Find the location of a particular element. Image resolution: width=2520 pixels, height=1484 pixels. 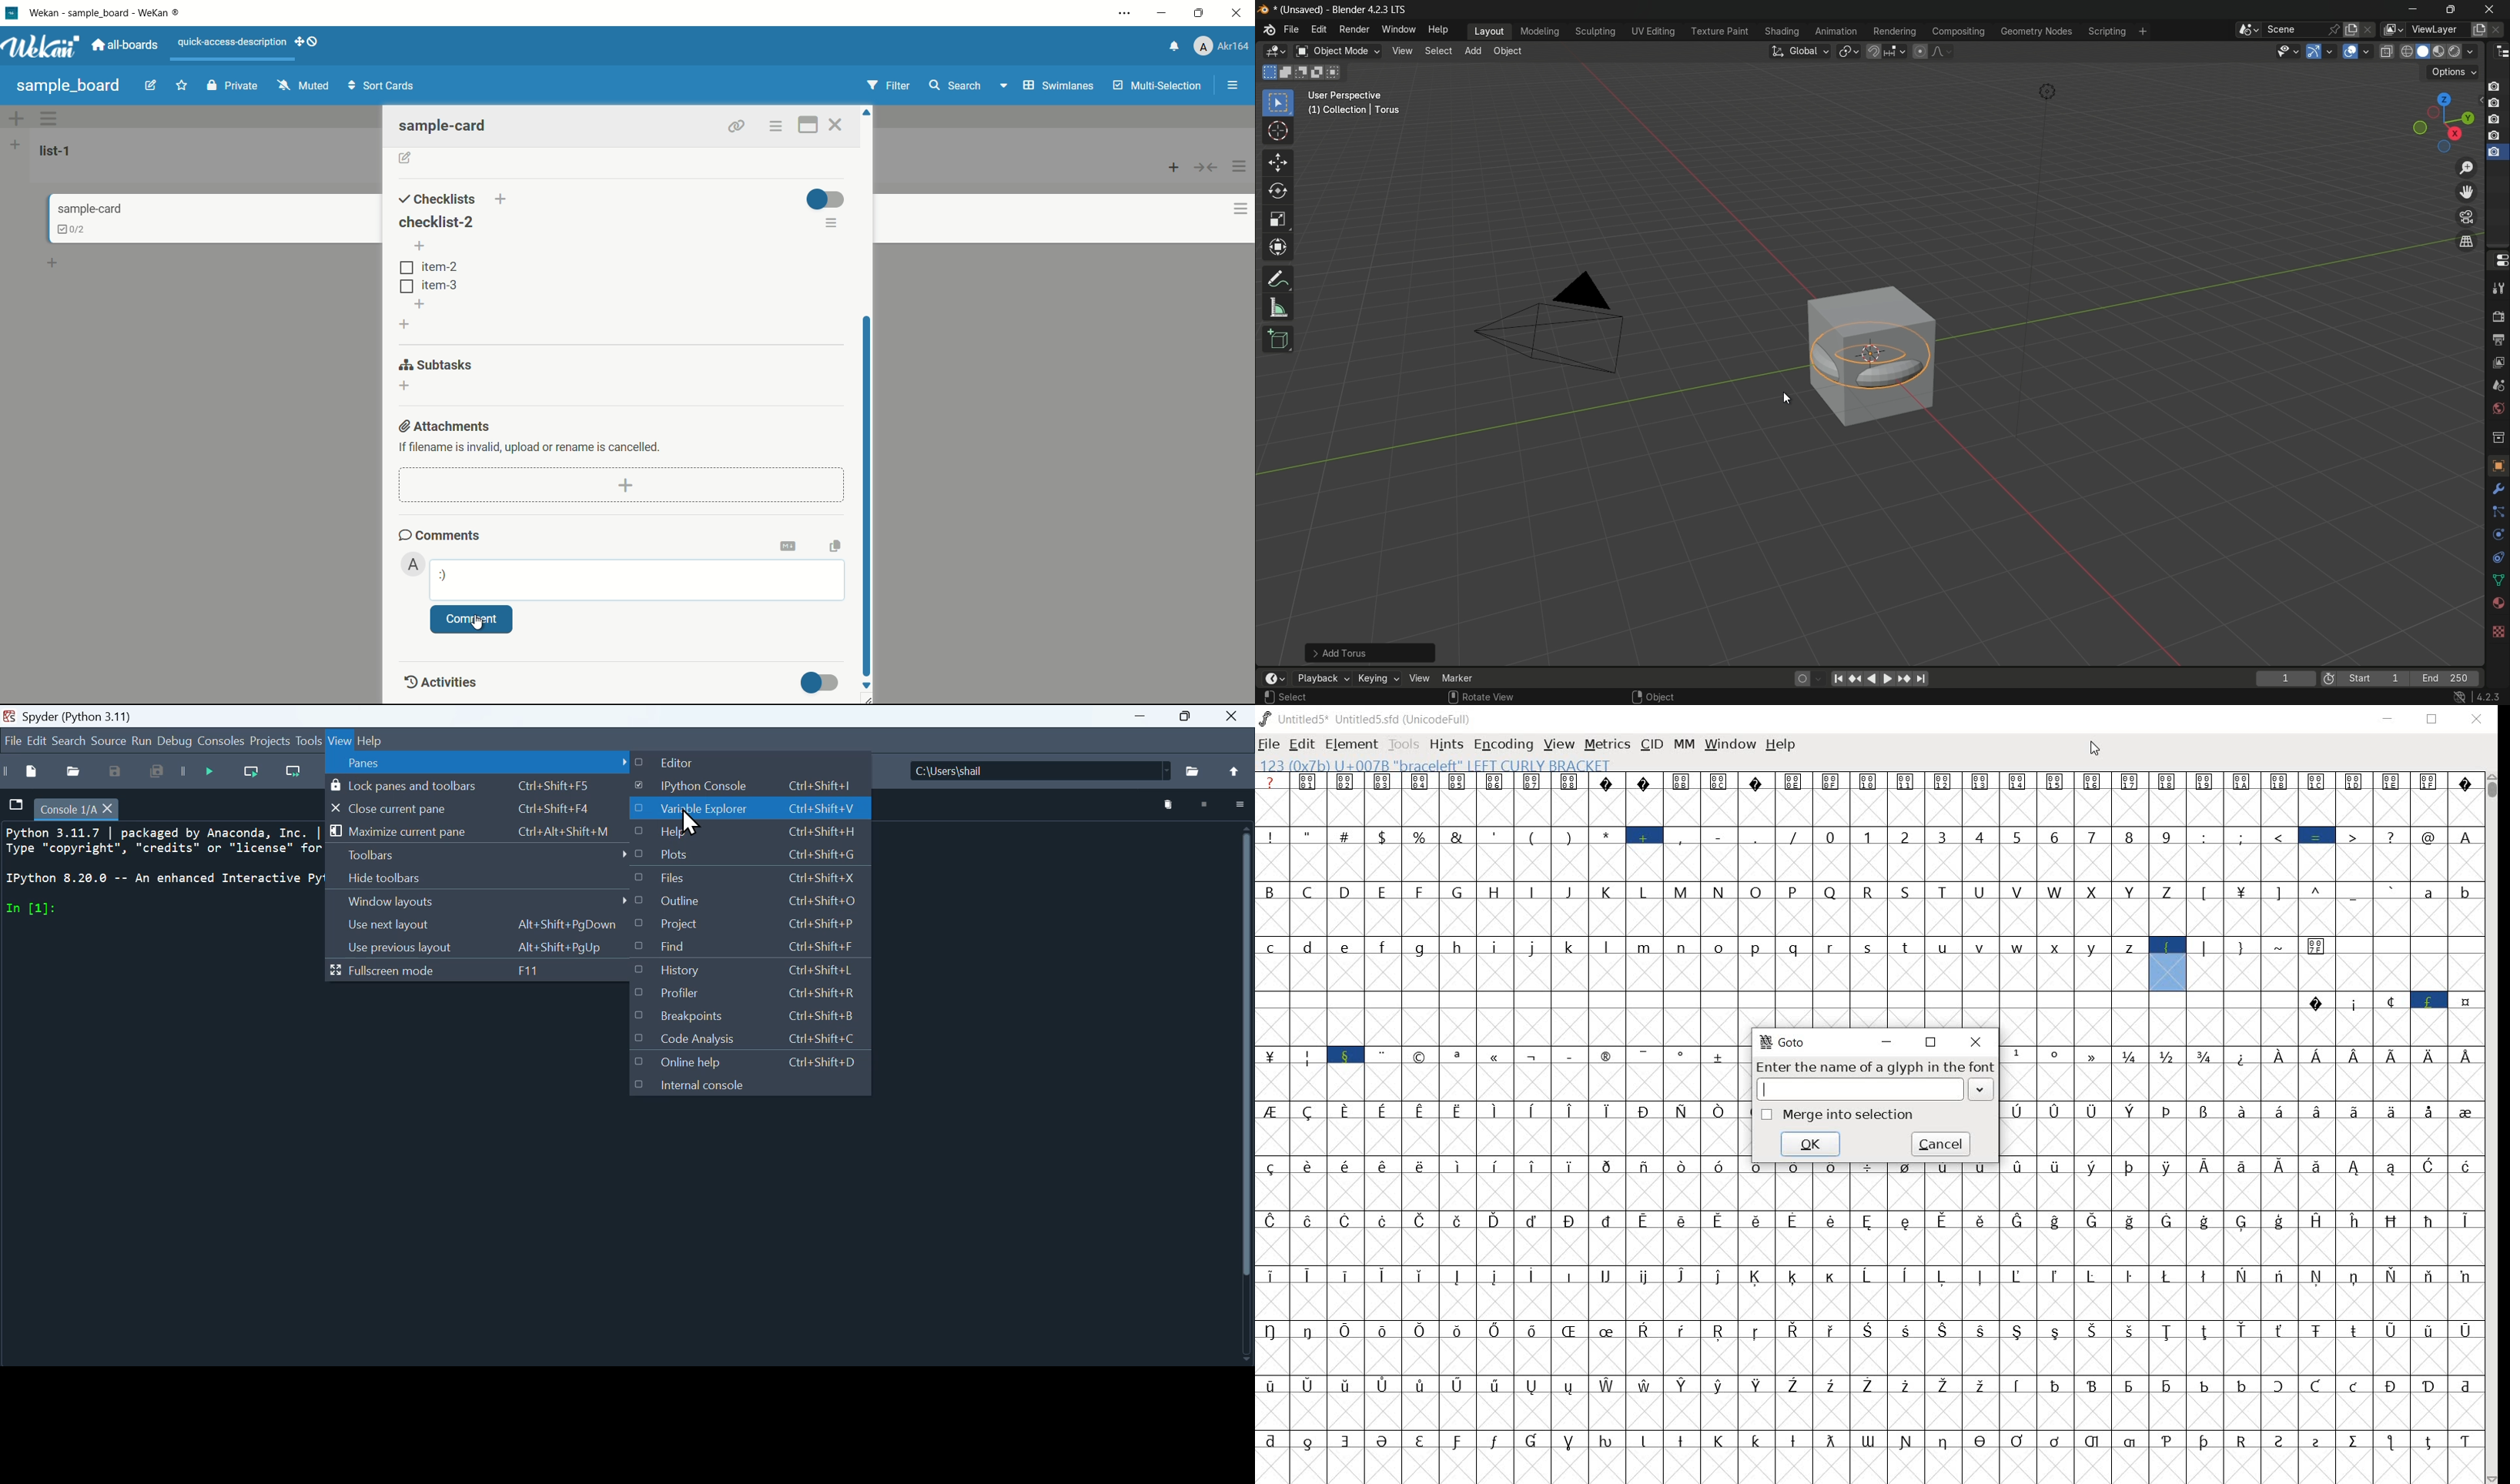

Debug file is located at coordinates (215, 774).